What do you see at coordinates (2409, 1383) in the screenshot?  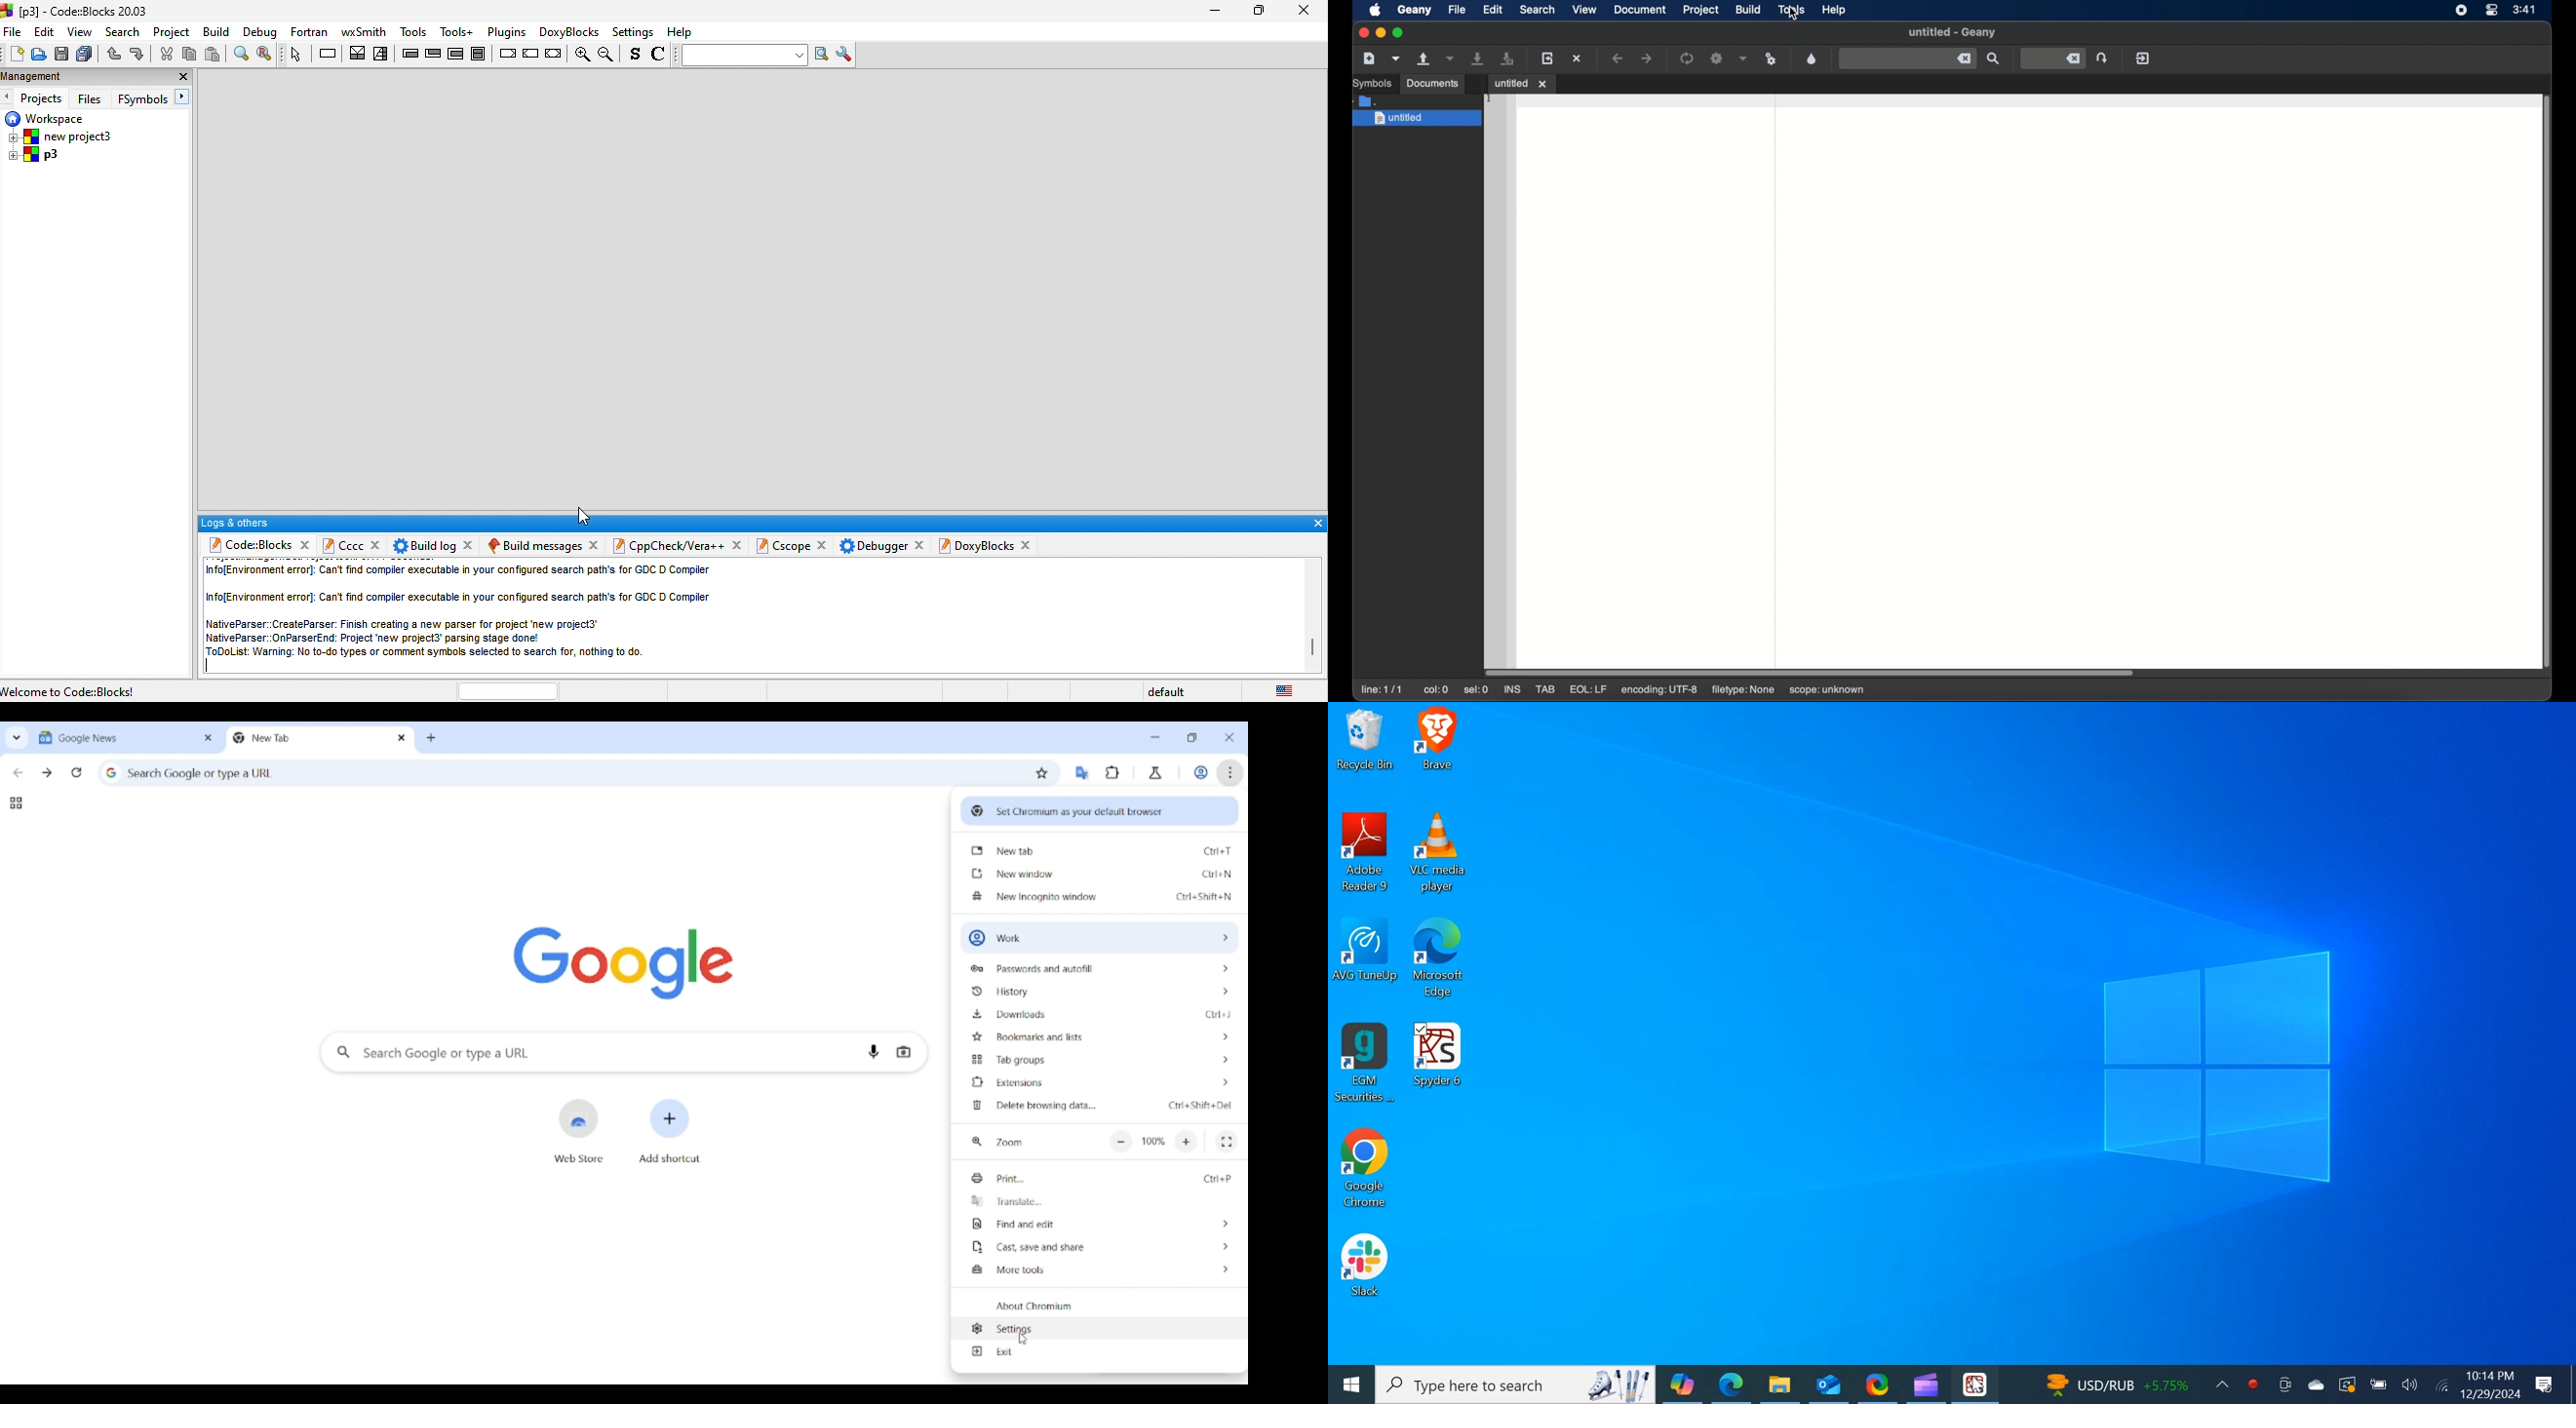 I see `Speaker` at bounding box center [2409, 1383].